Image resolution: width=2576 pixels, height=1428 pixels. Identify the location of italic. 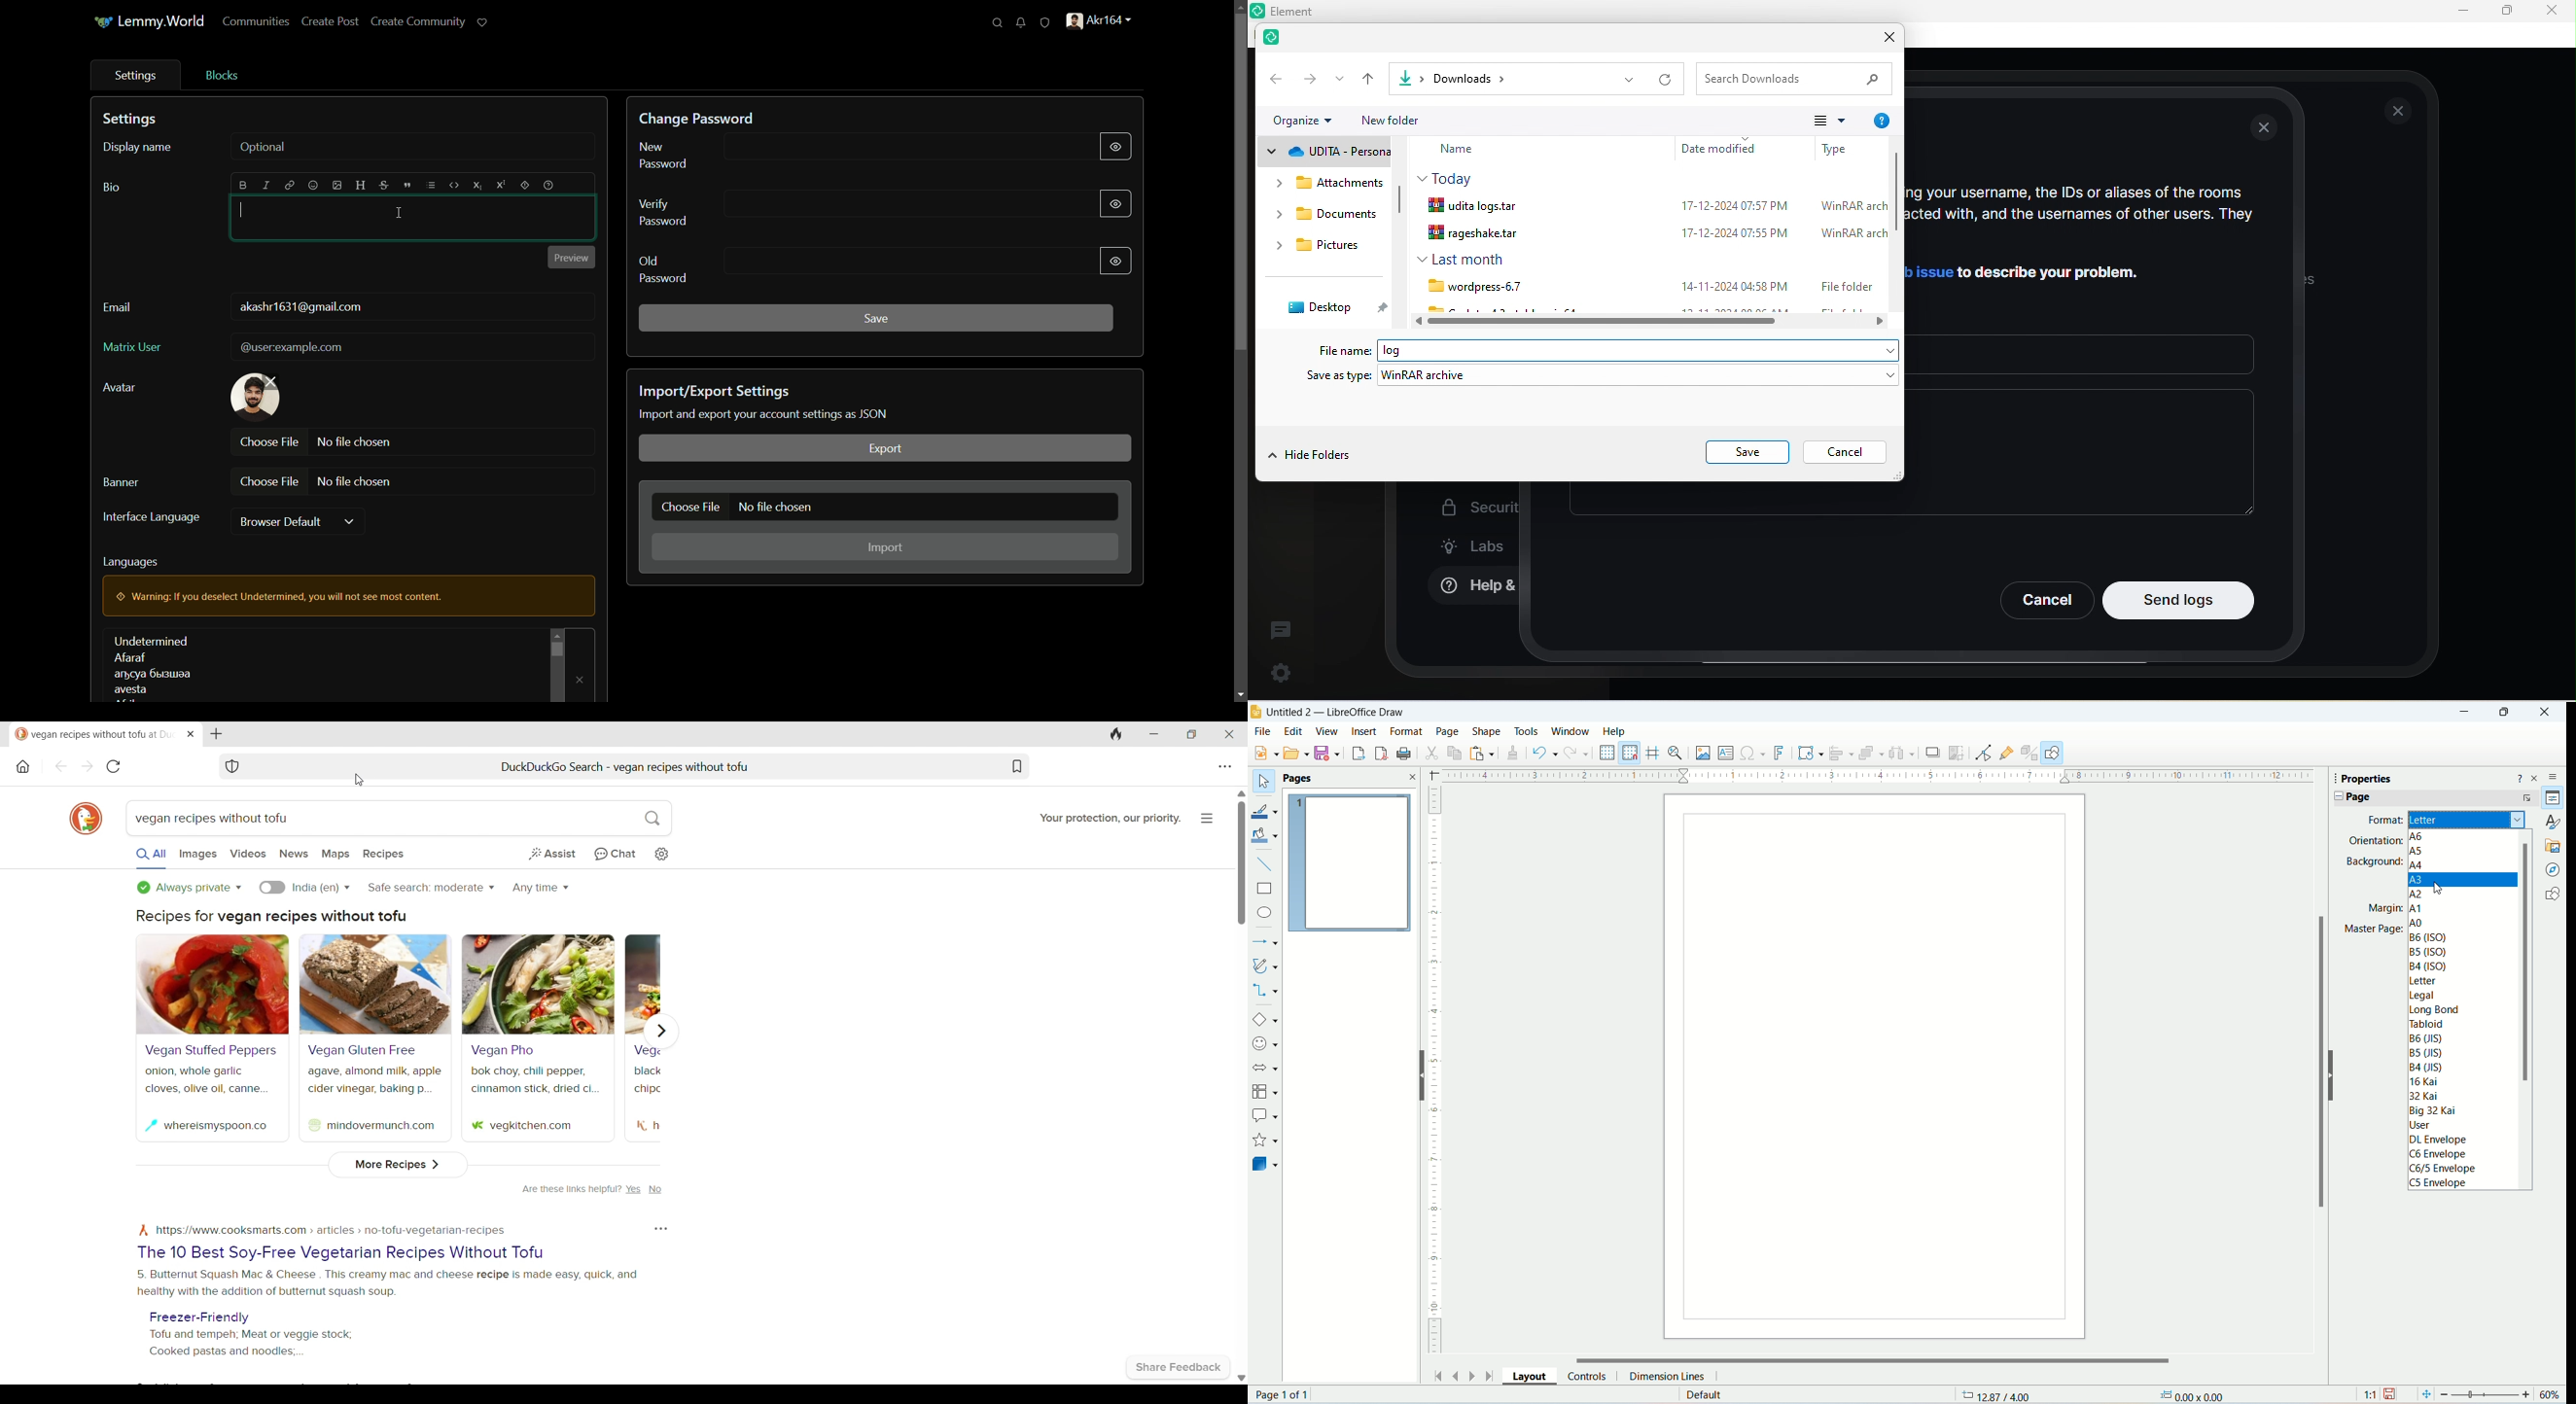
(266, 185).